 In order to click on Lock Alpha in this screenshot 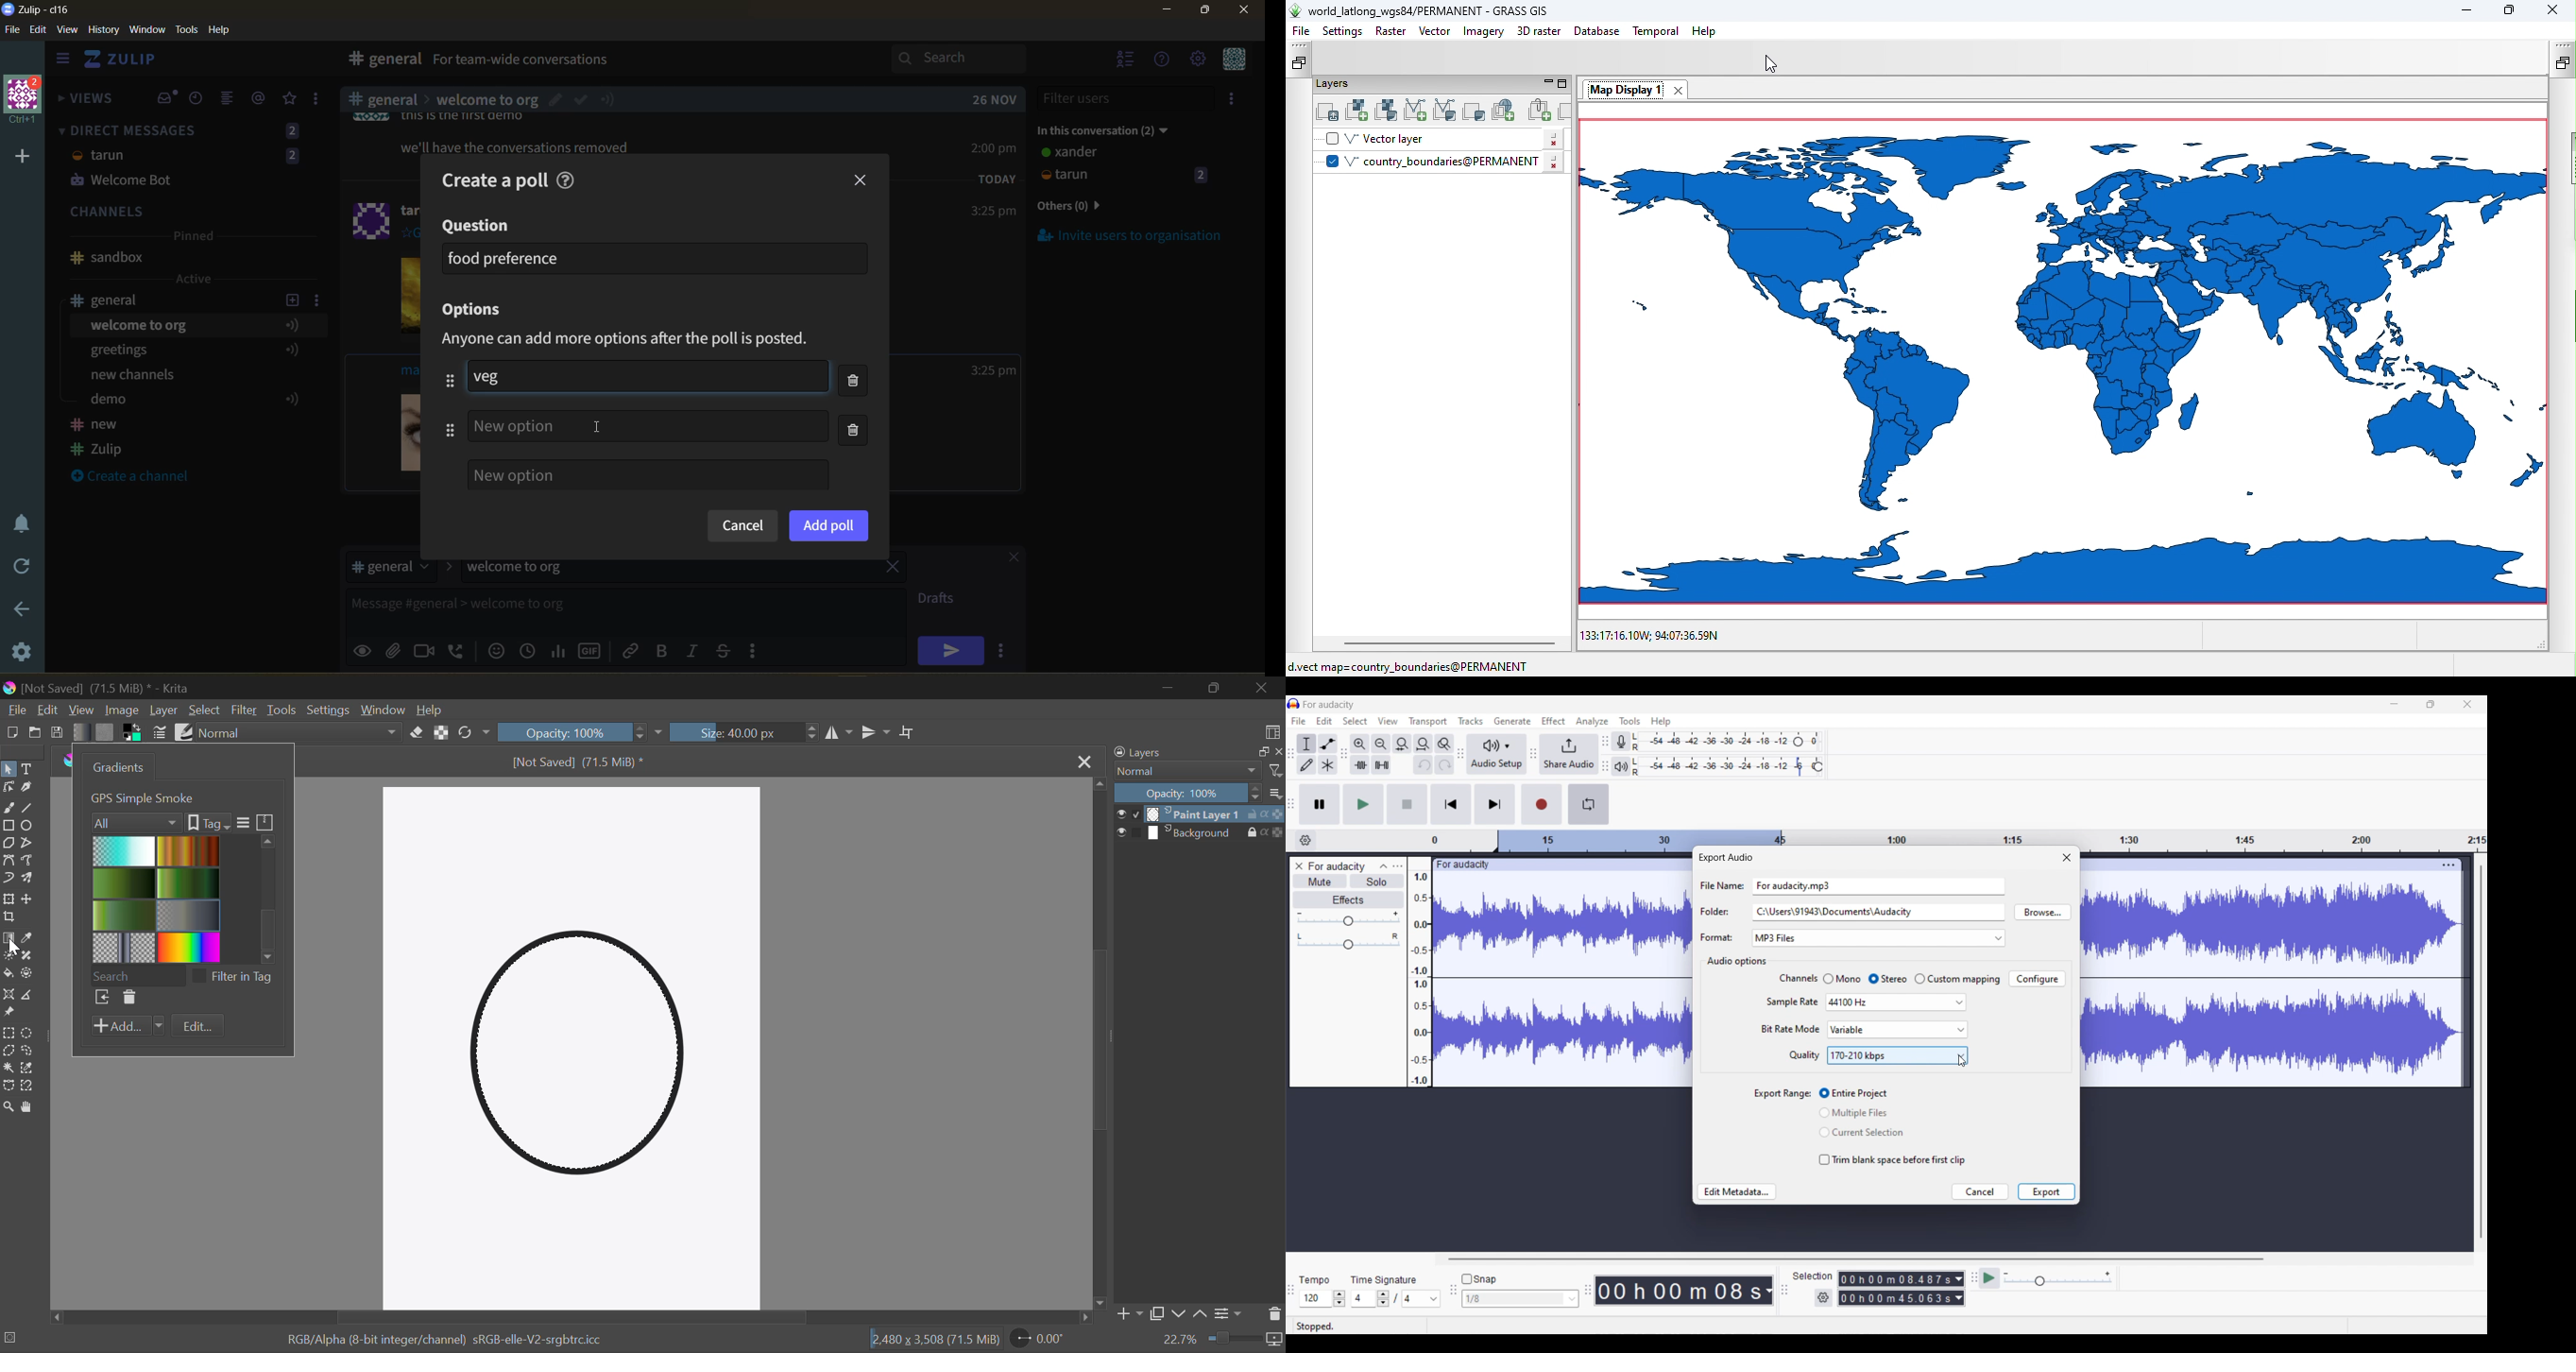, I will do `click(443, 733)`.